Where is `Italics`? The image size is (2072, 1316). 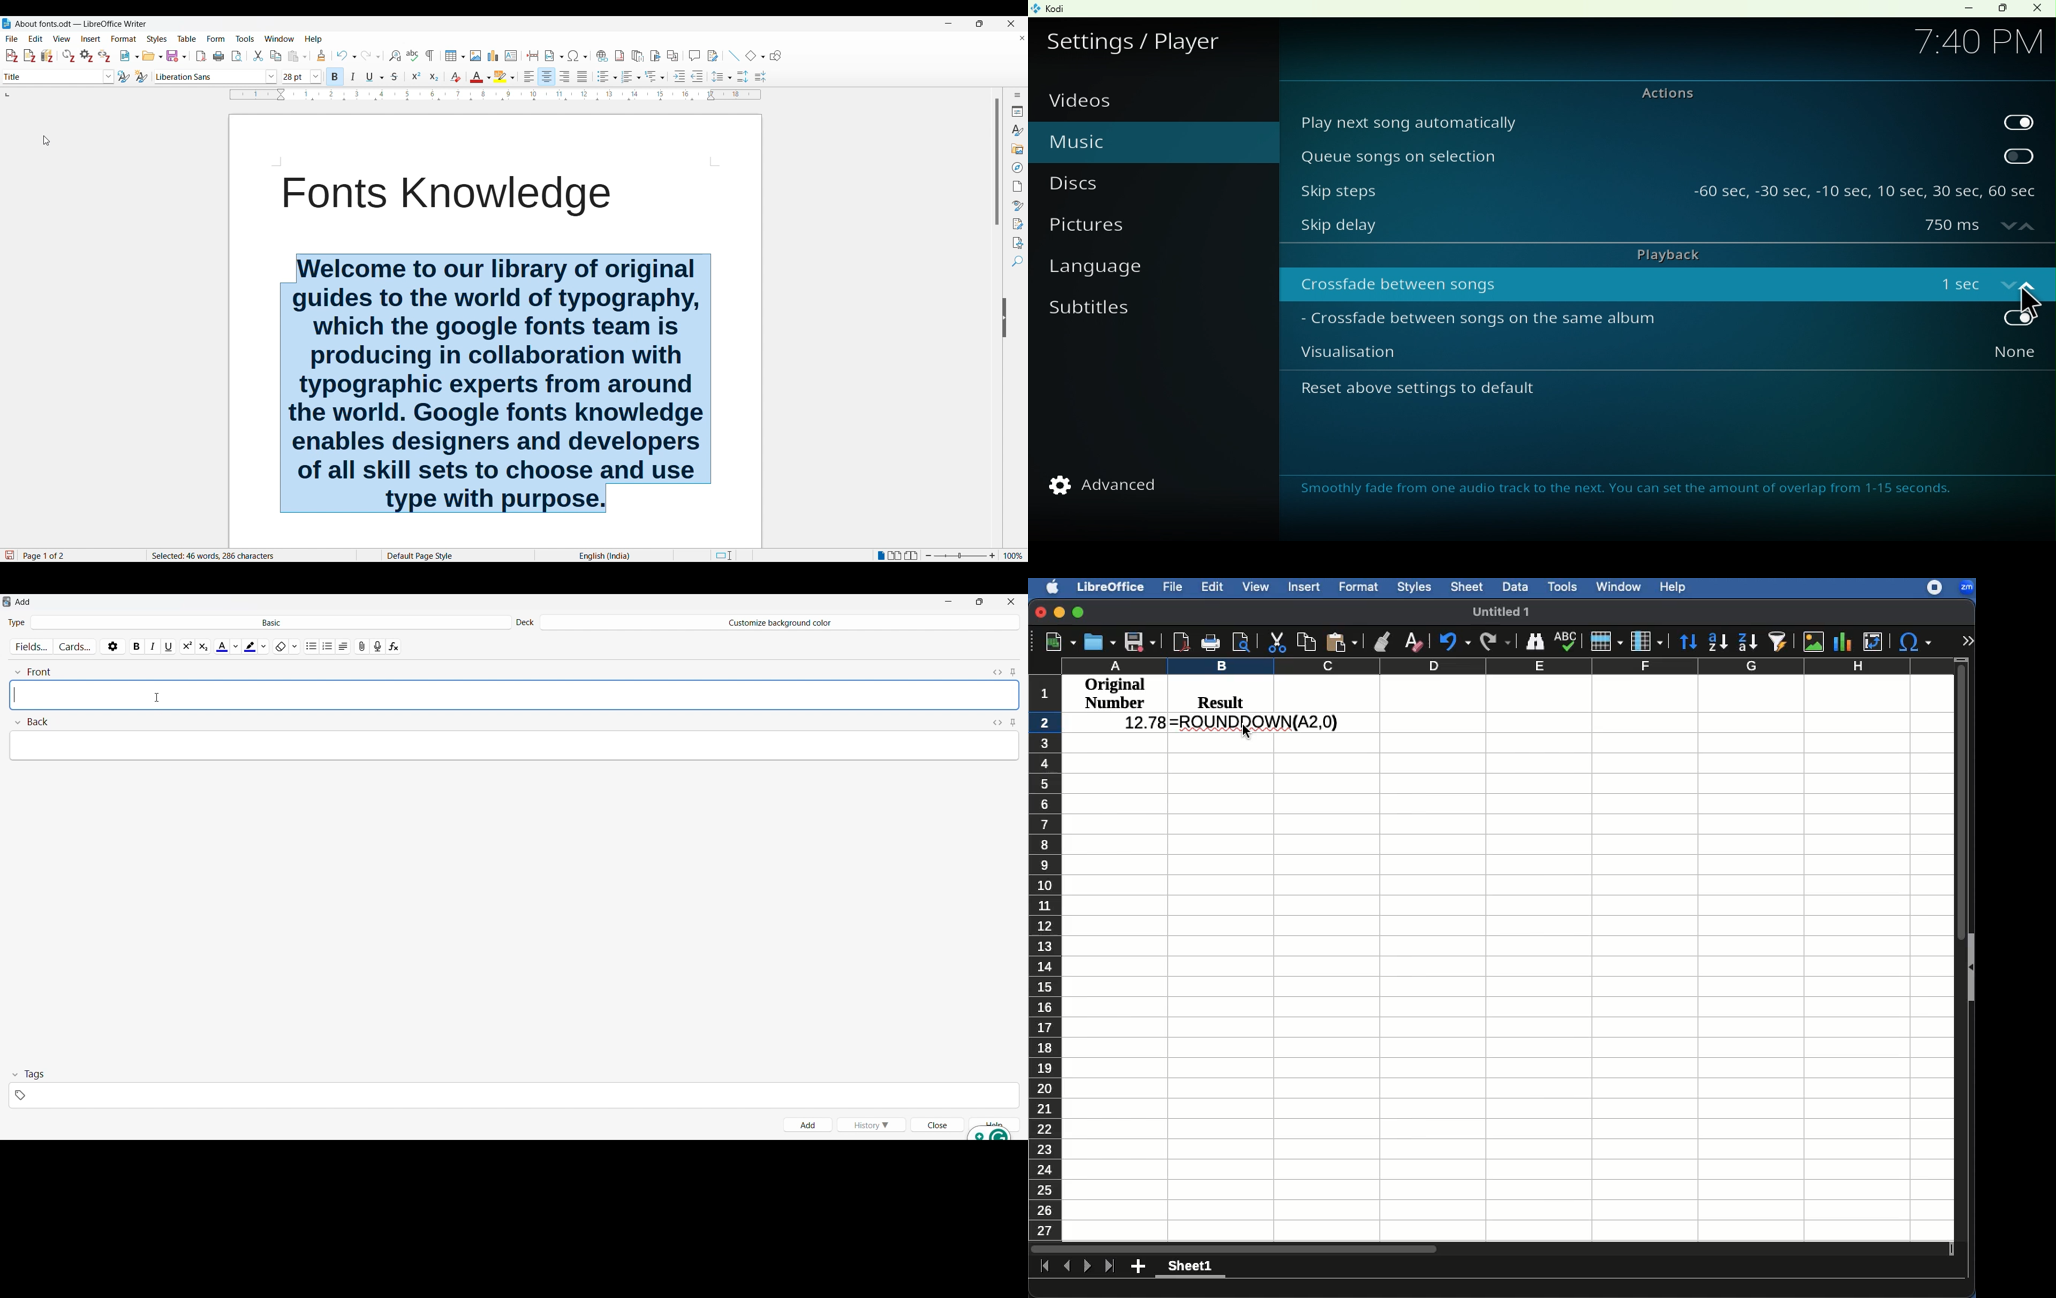 Italics is located at coordinates (153, 645).